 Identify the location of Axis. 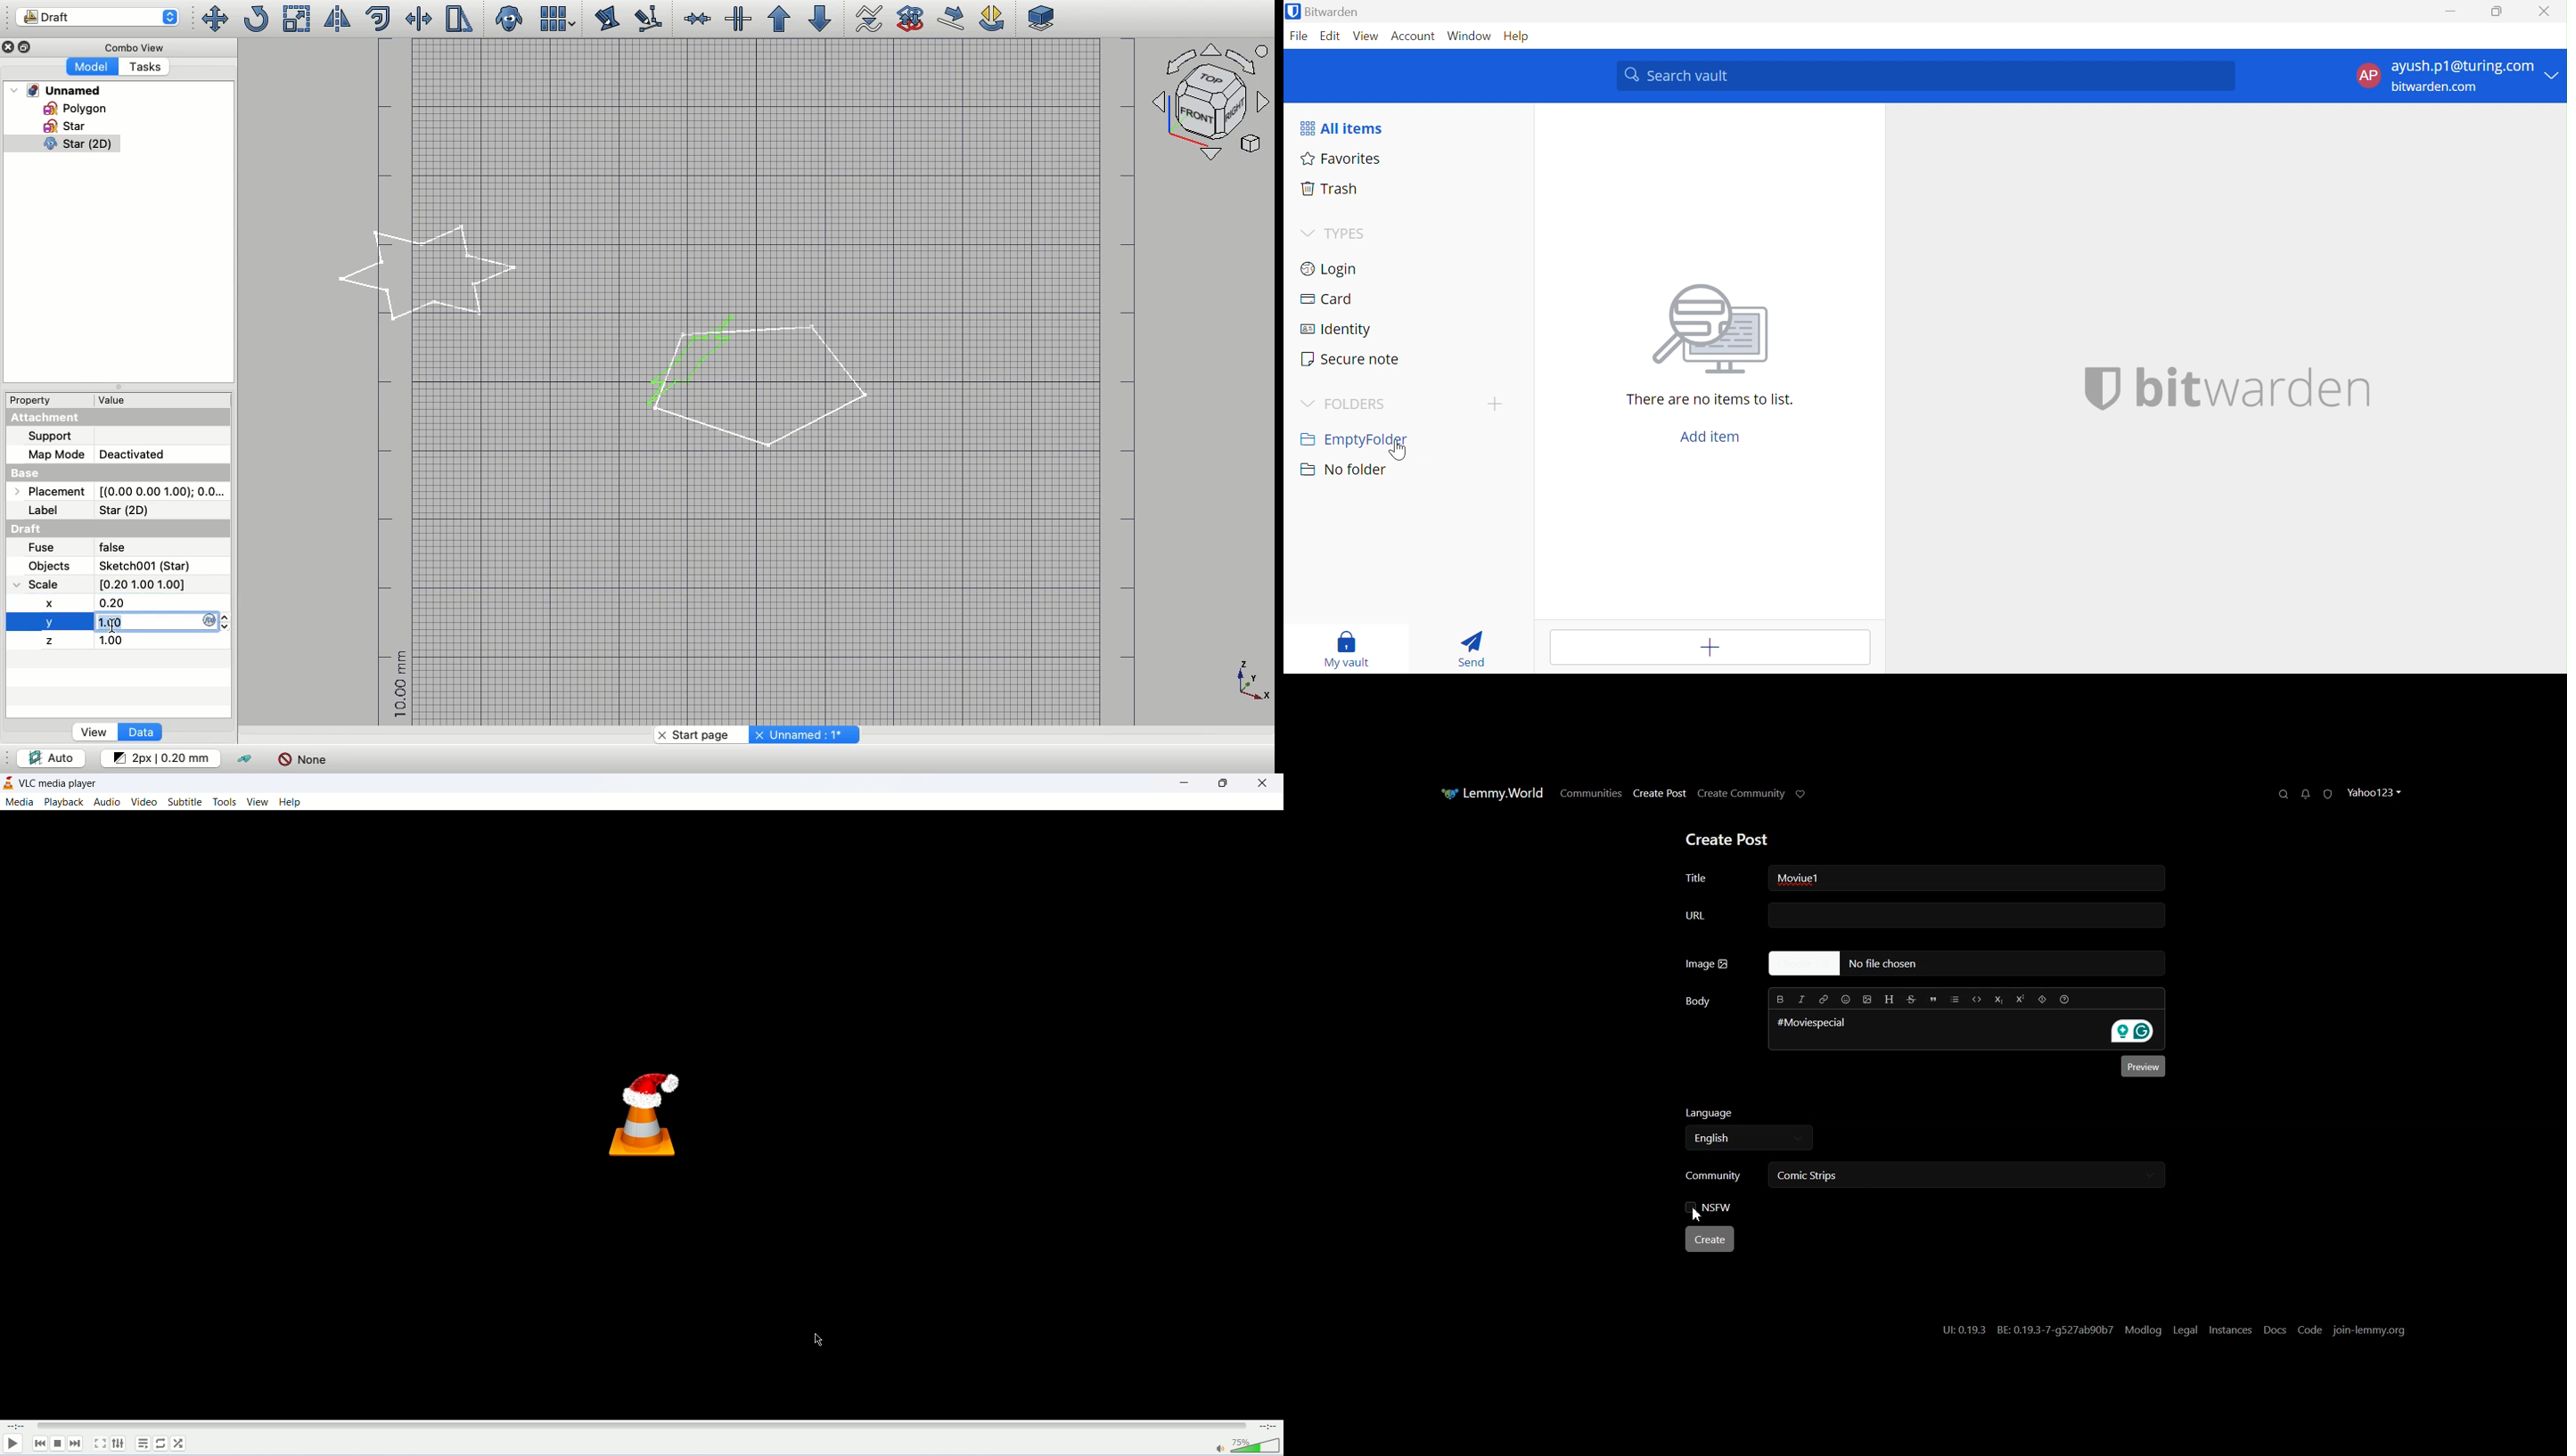
(1253, 681).